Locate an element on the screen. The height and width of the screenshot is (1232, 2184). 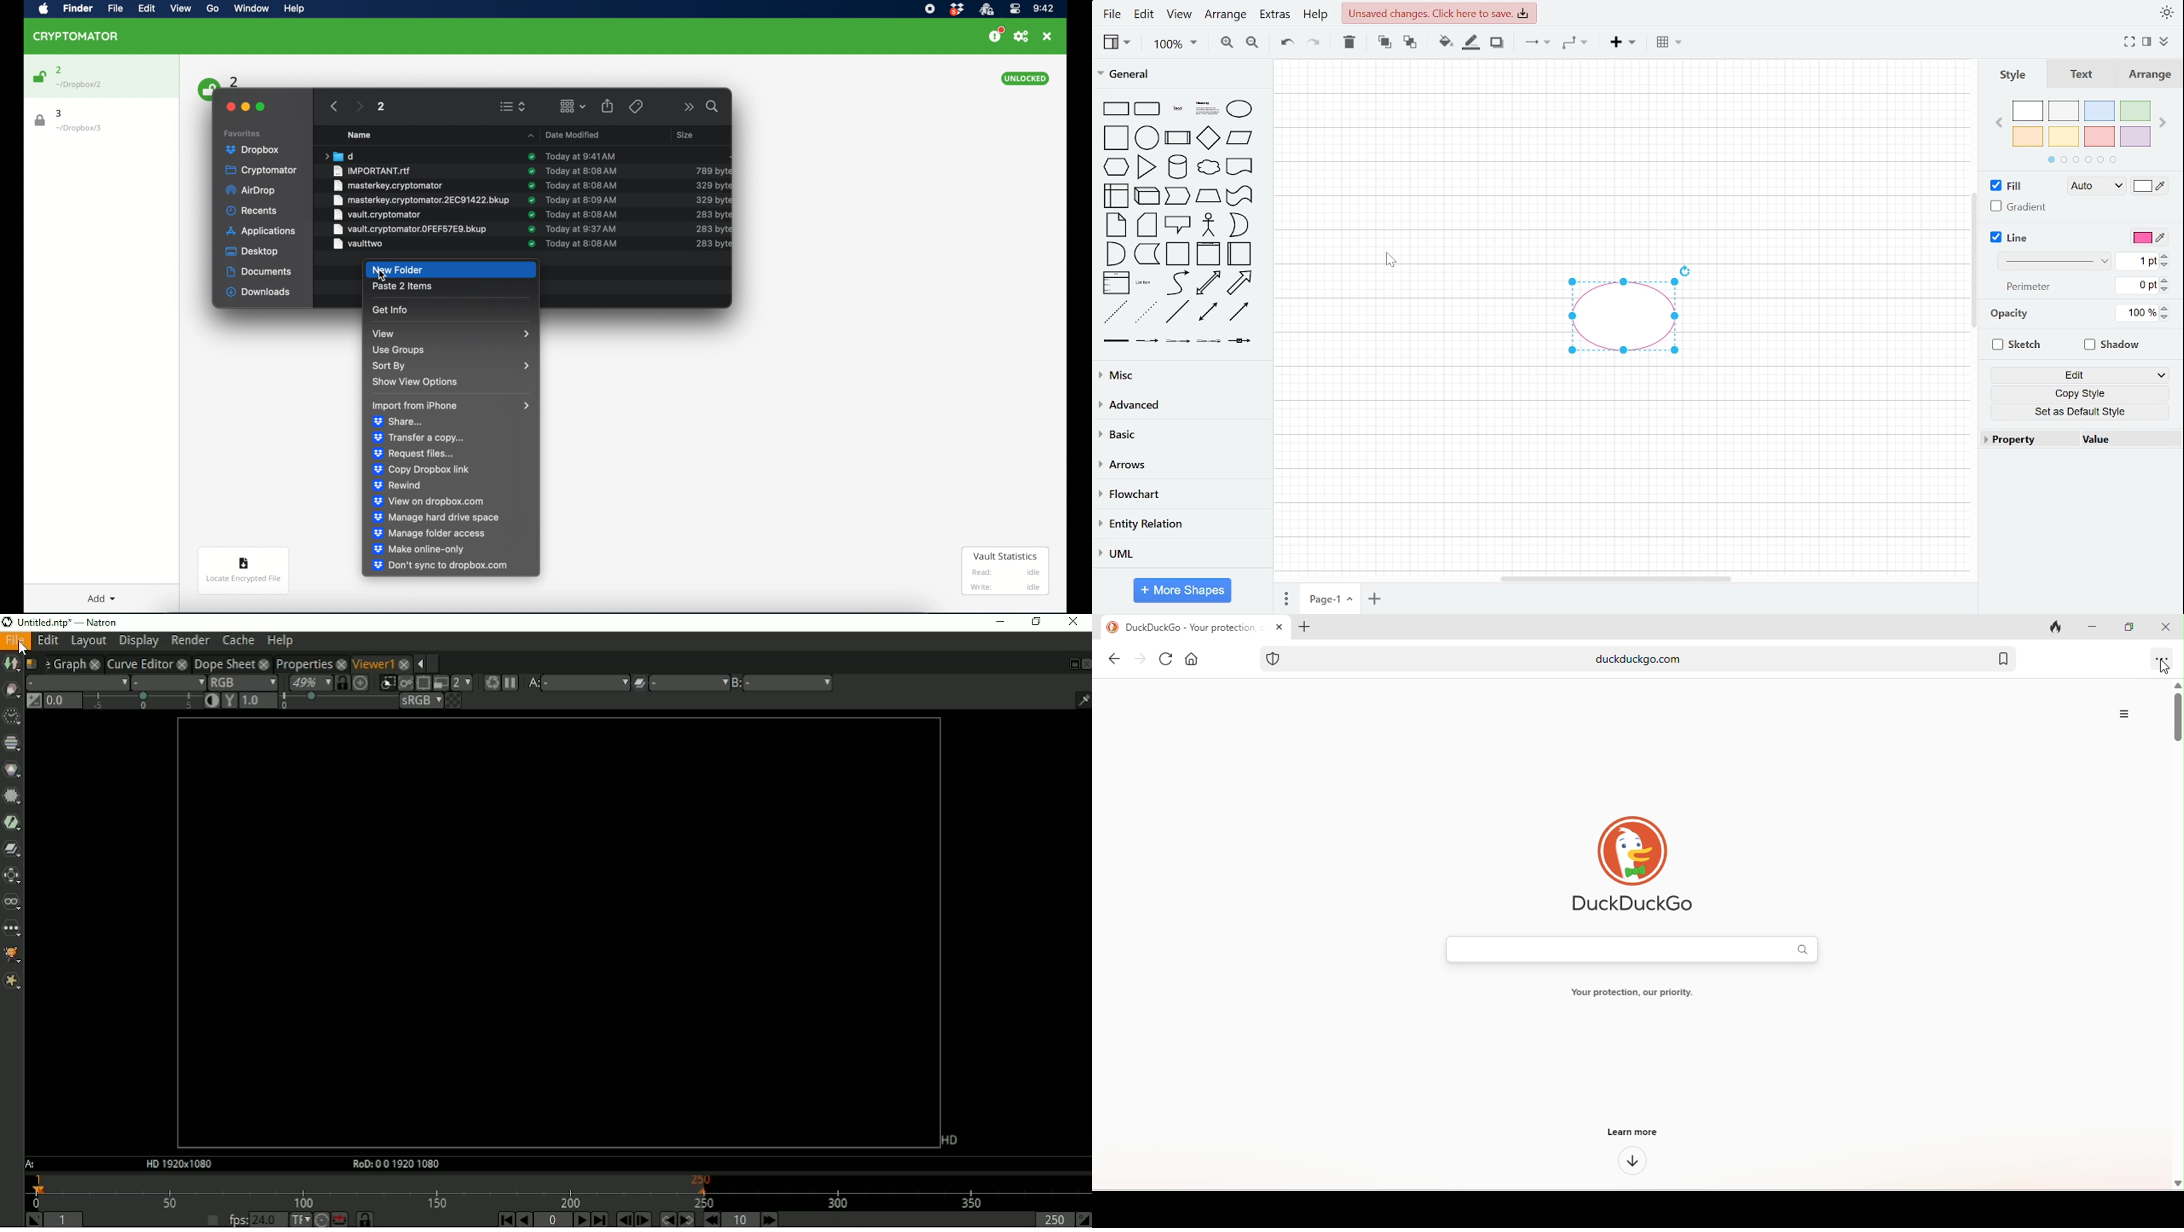
Decrease line perimeter is located at coordinates (2166, 289).